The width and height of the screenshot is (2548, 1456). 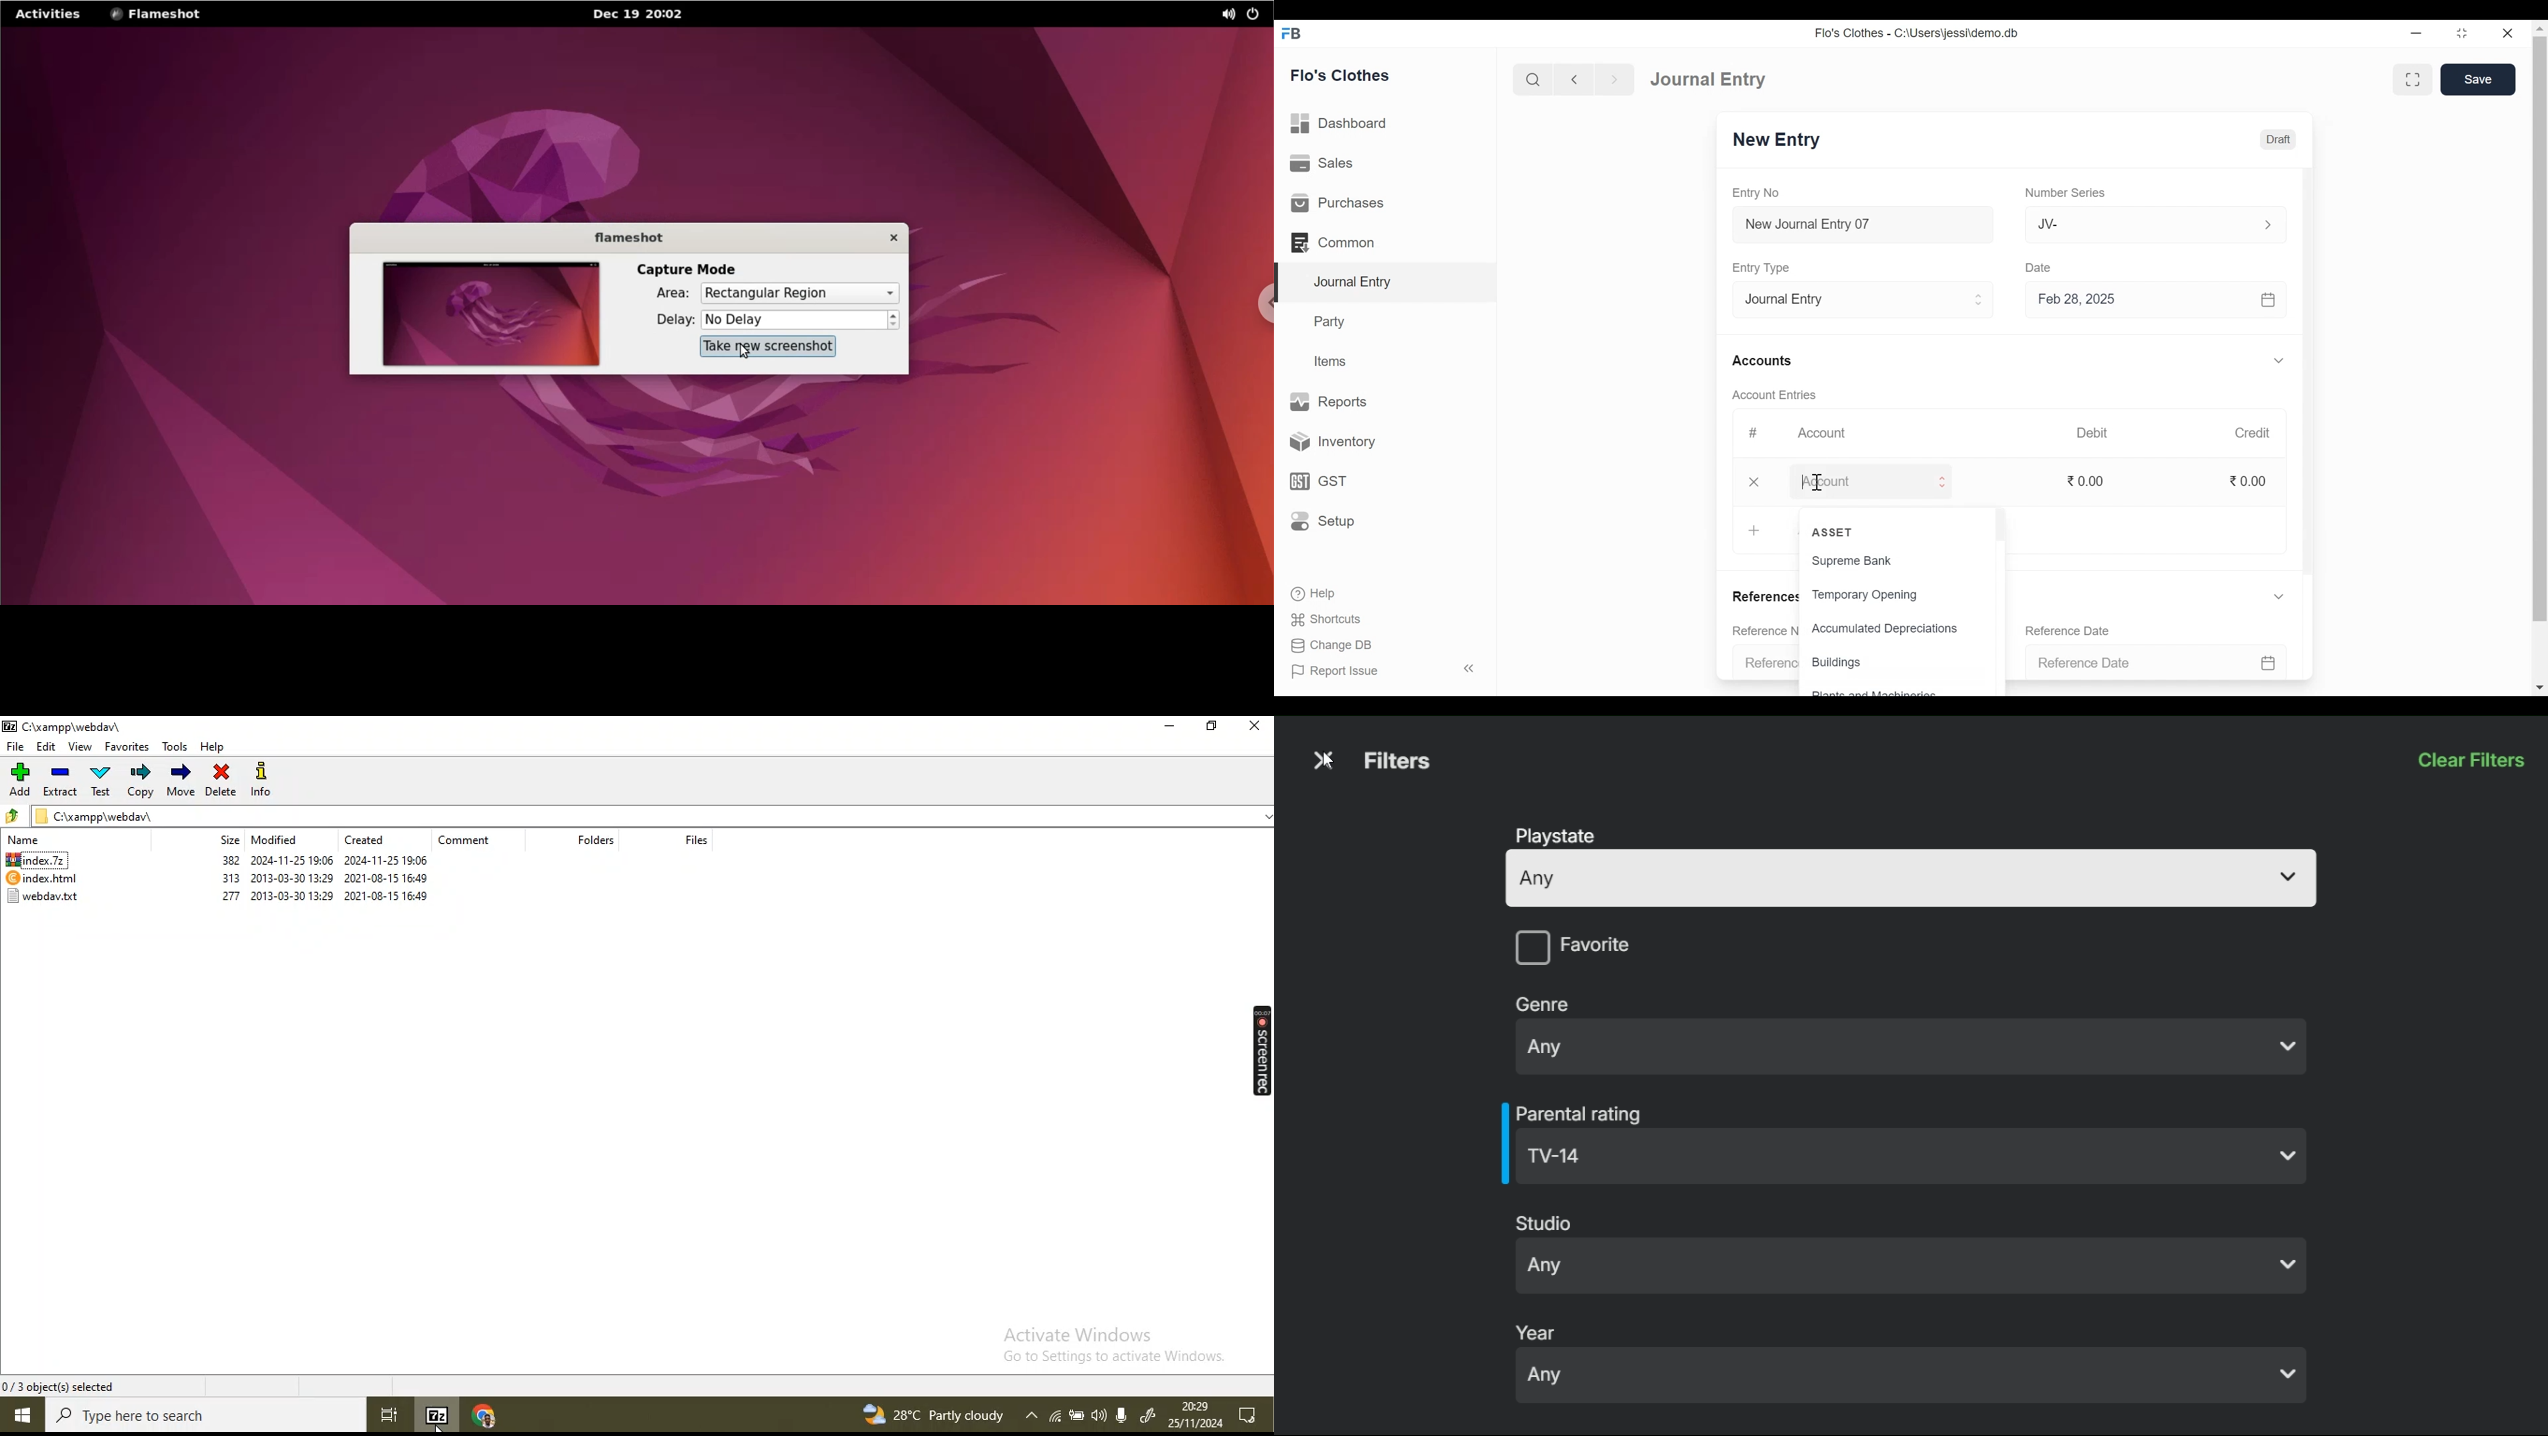 What do you see at coordinates (1913, 878) in the screenshot?
I see `Any` at bounding box center [1913, 878].